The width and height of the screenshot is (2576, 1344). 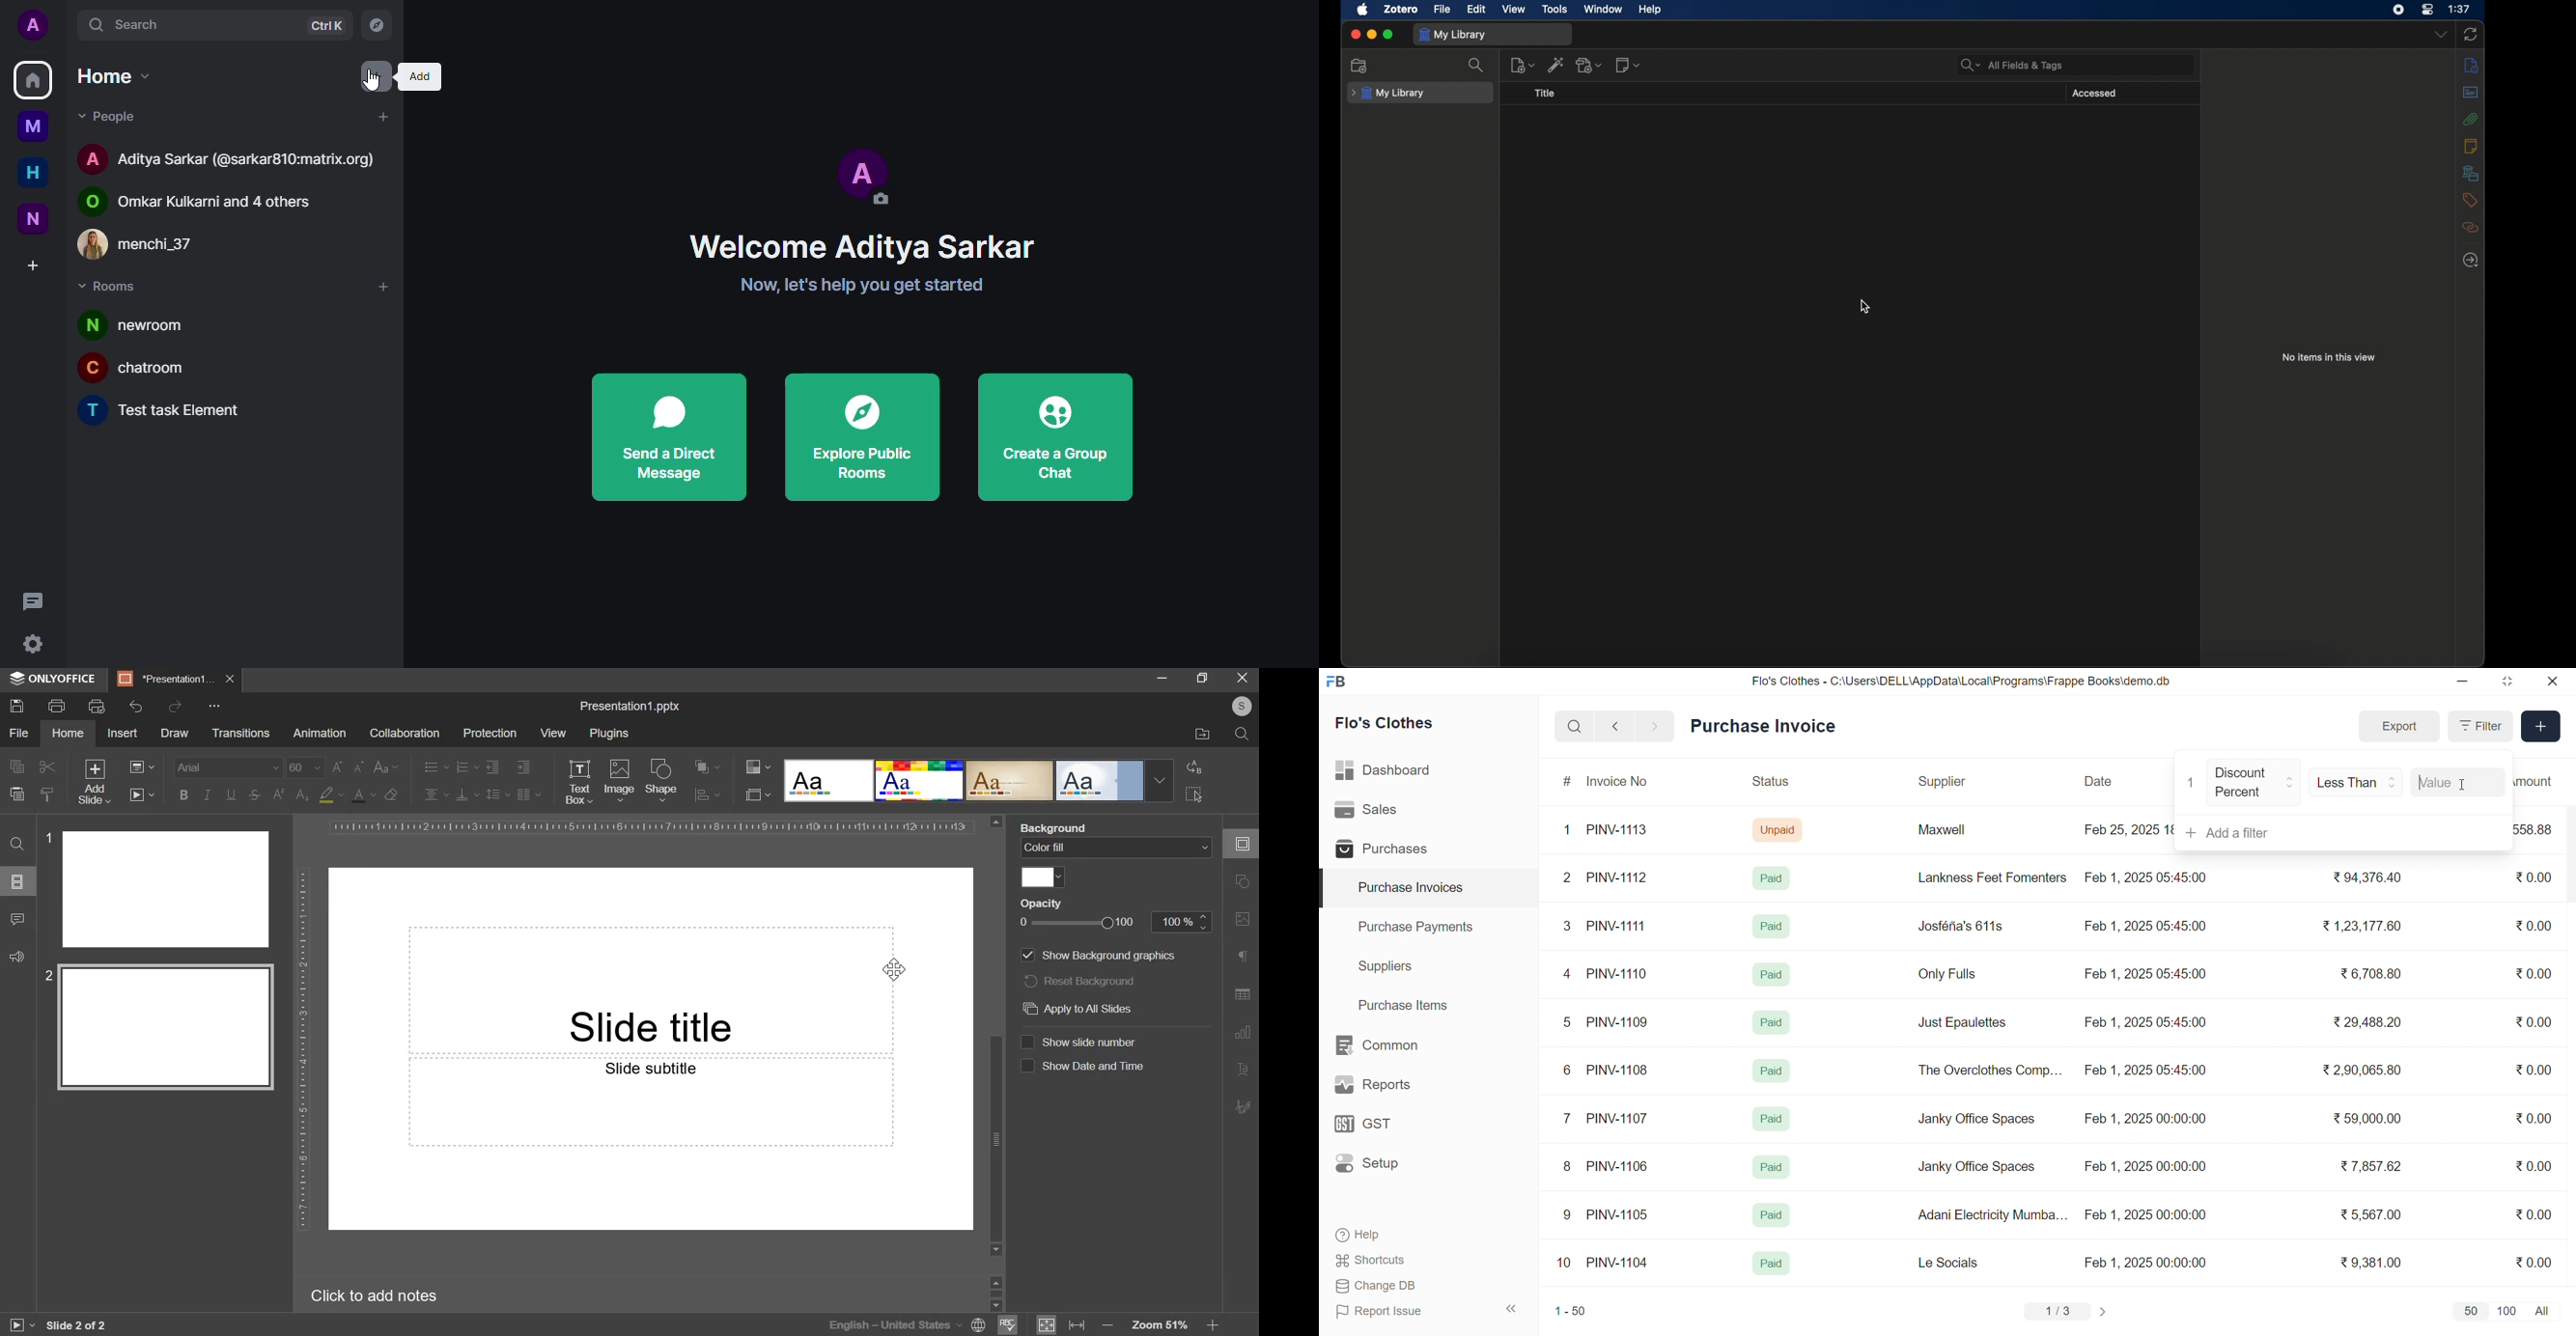 I want to click on add item by identifier, so click(x=1556, y=67).